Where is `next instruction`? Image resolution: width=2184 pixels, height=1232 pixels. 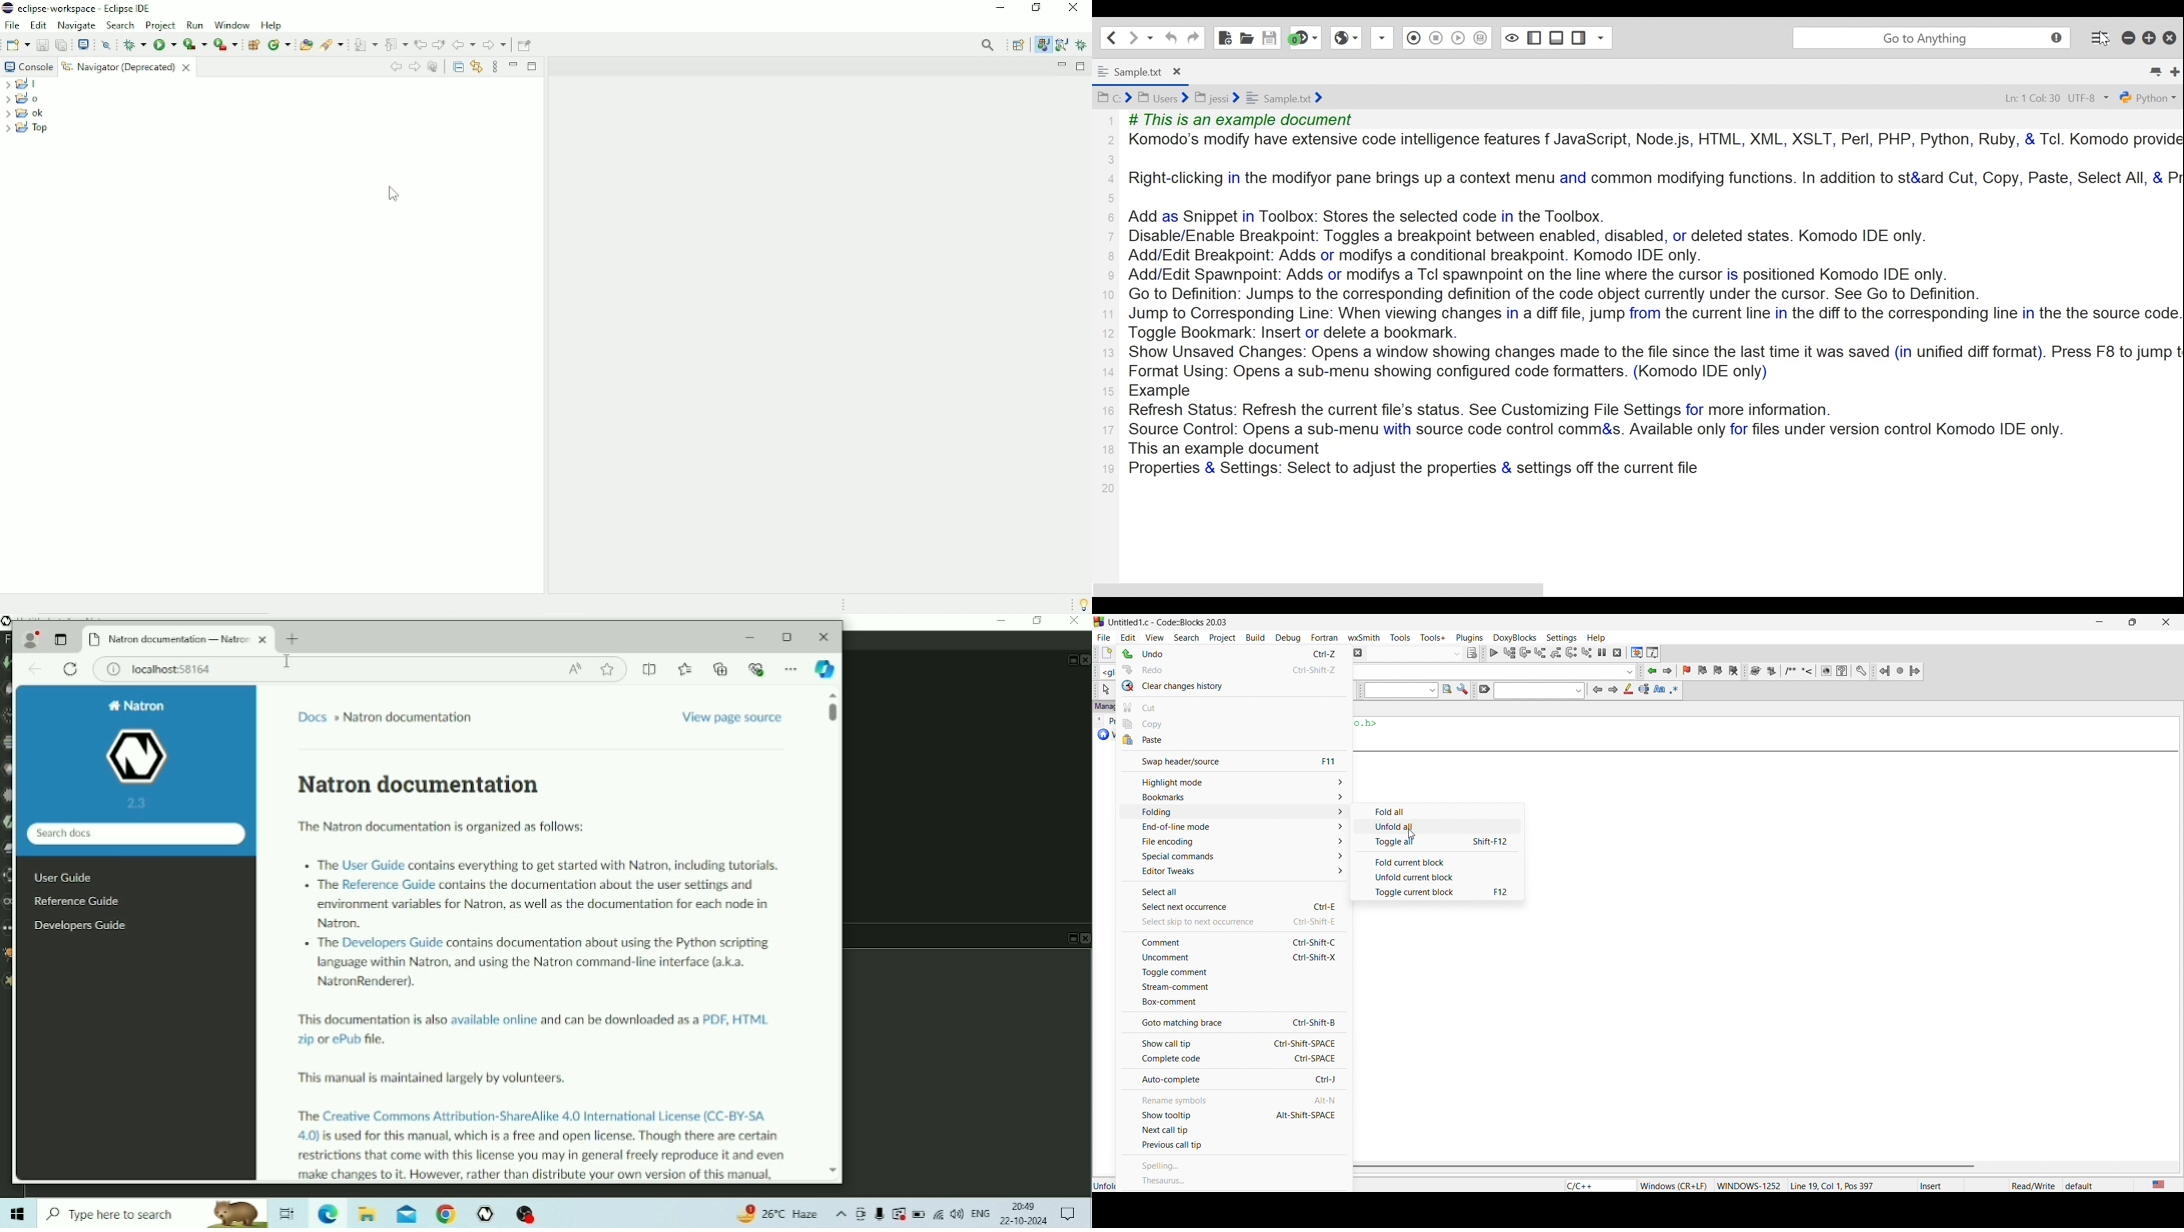 next instruction is located at coordinates (1571, 652).